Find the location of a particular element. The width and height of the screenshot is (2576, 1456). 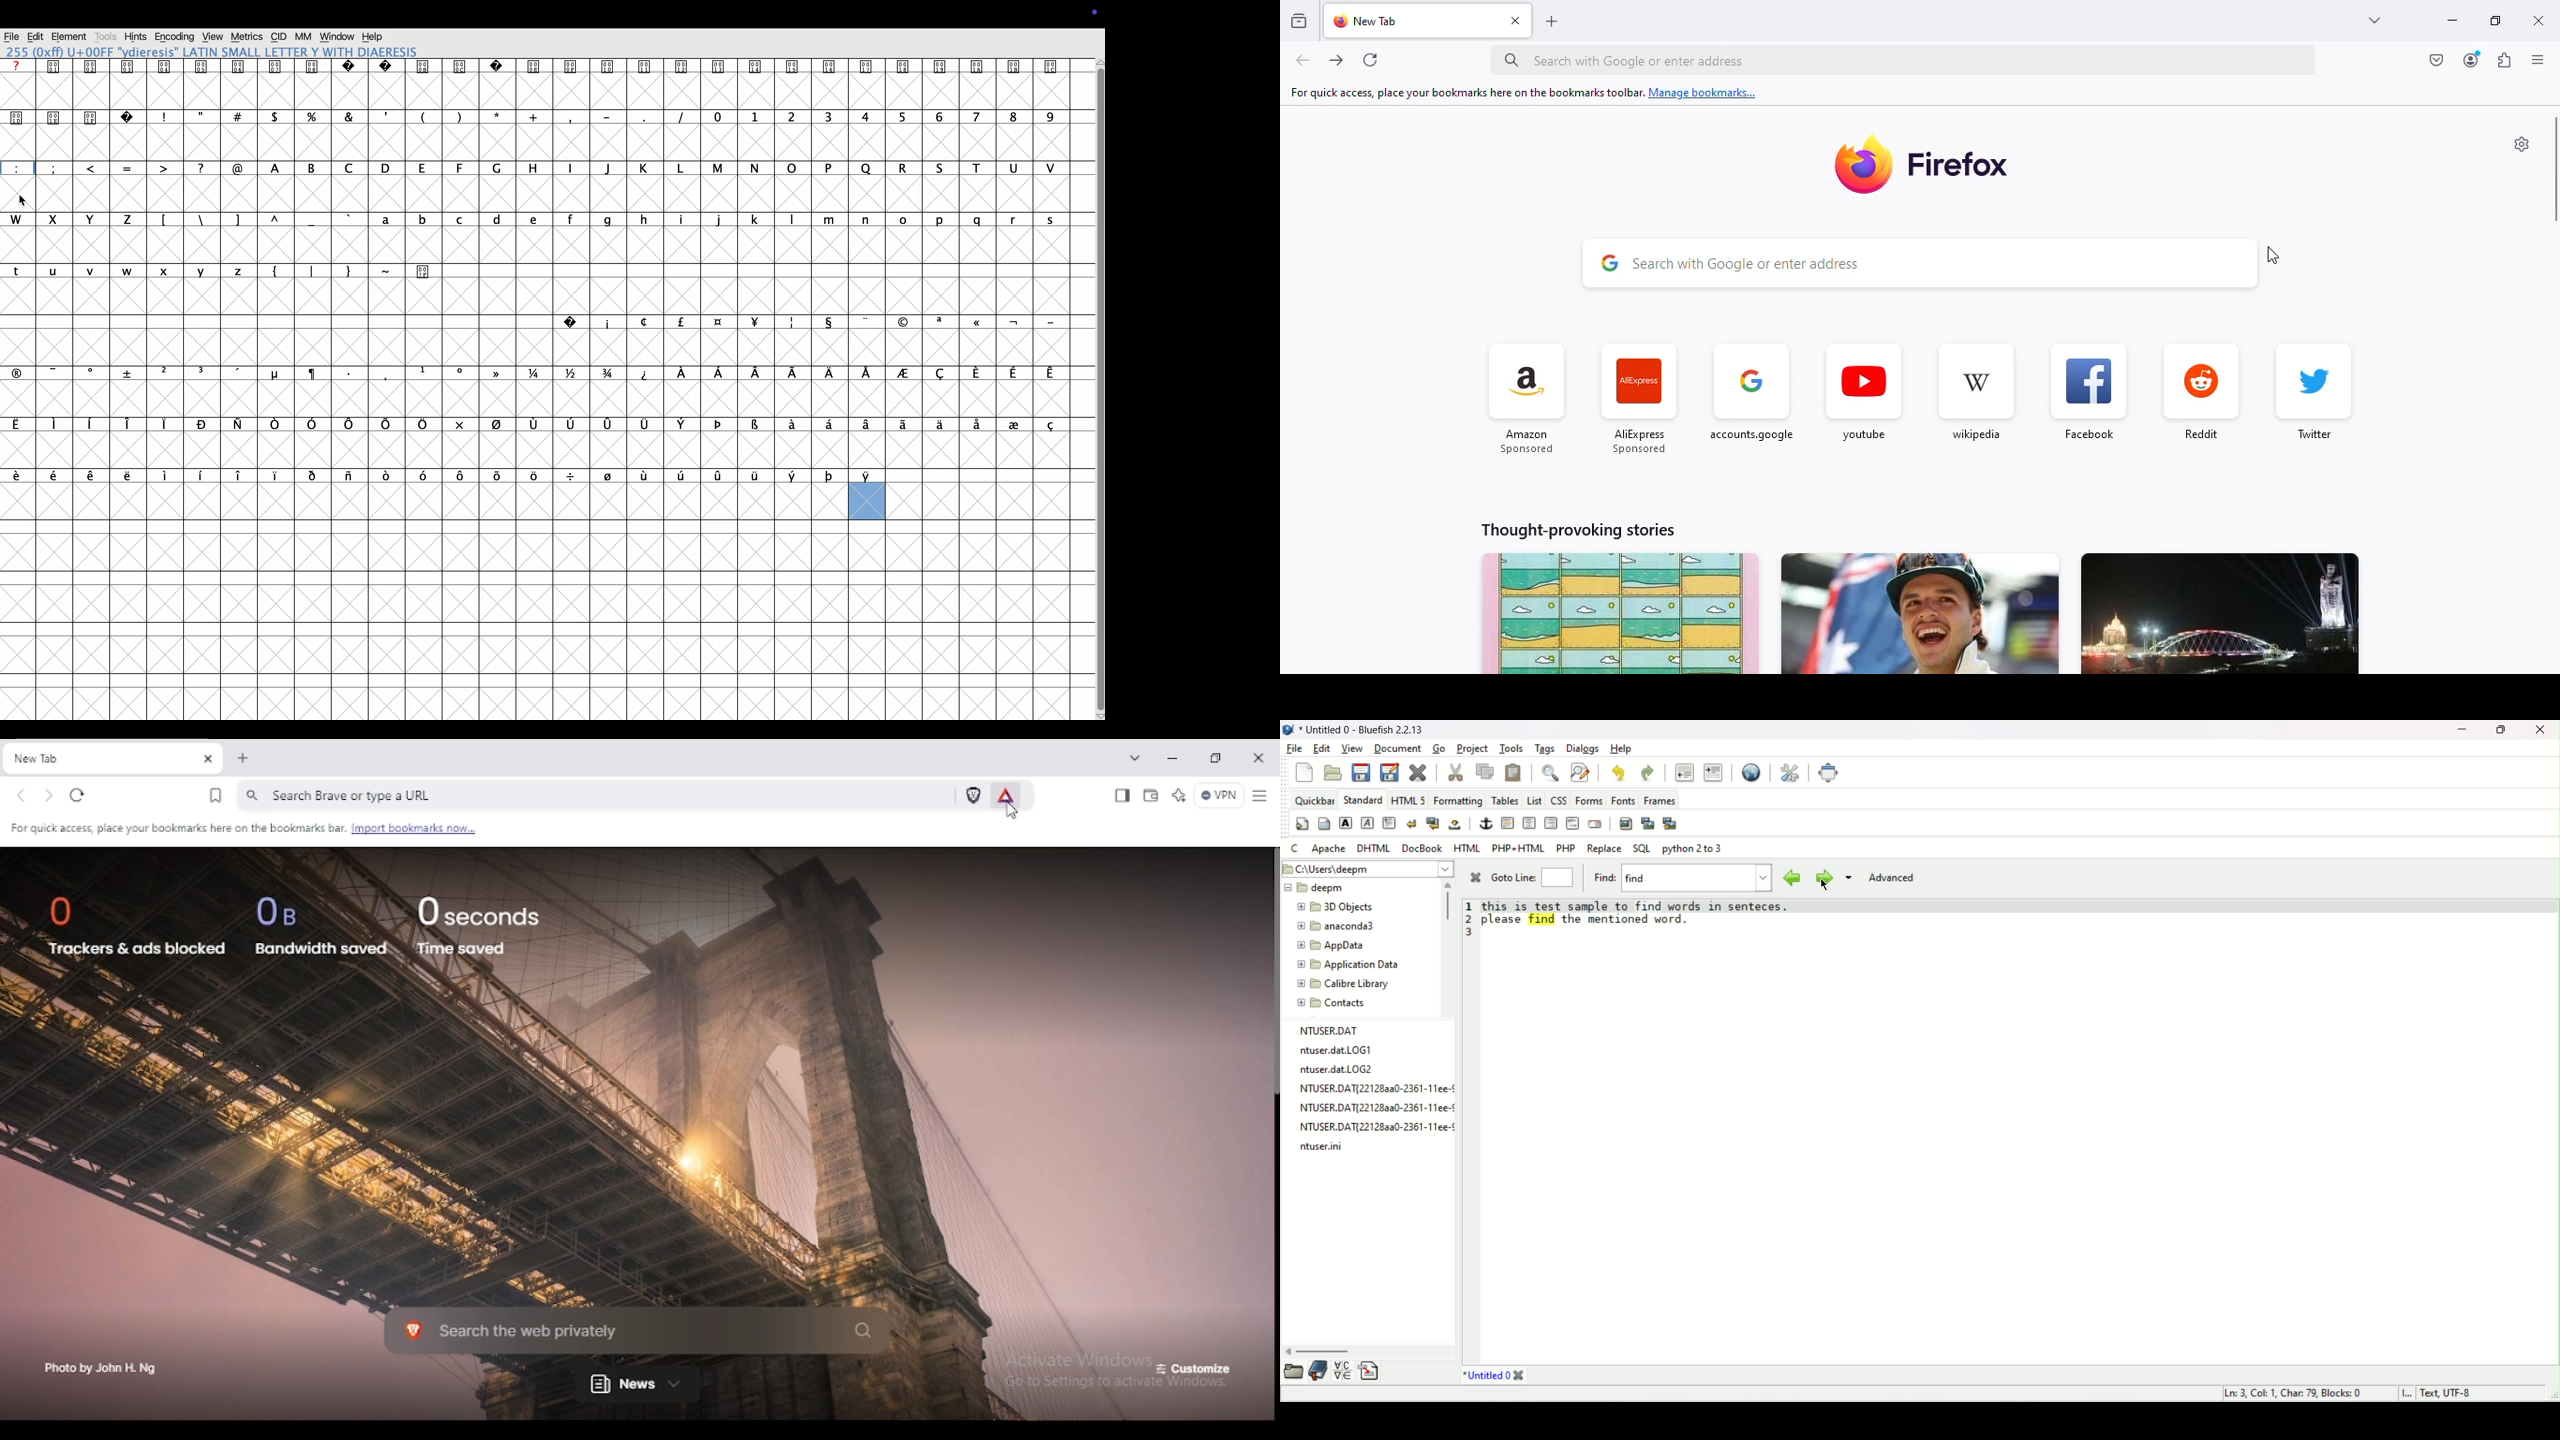

8 is located at coordinates (1016, 134).